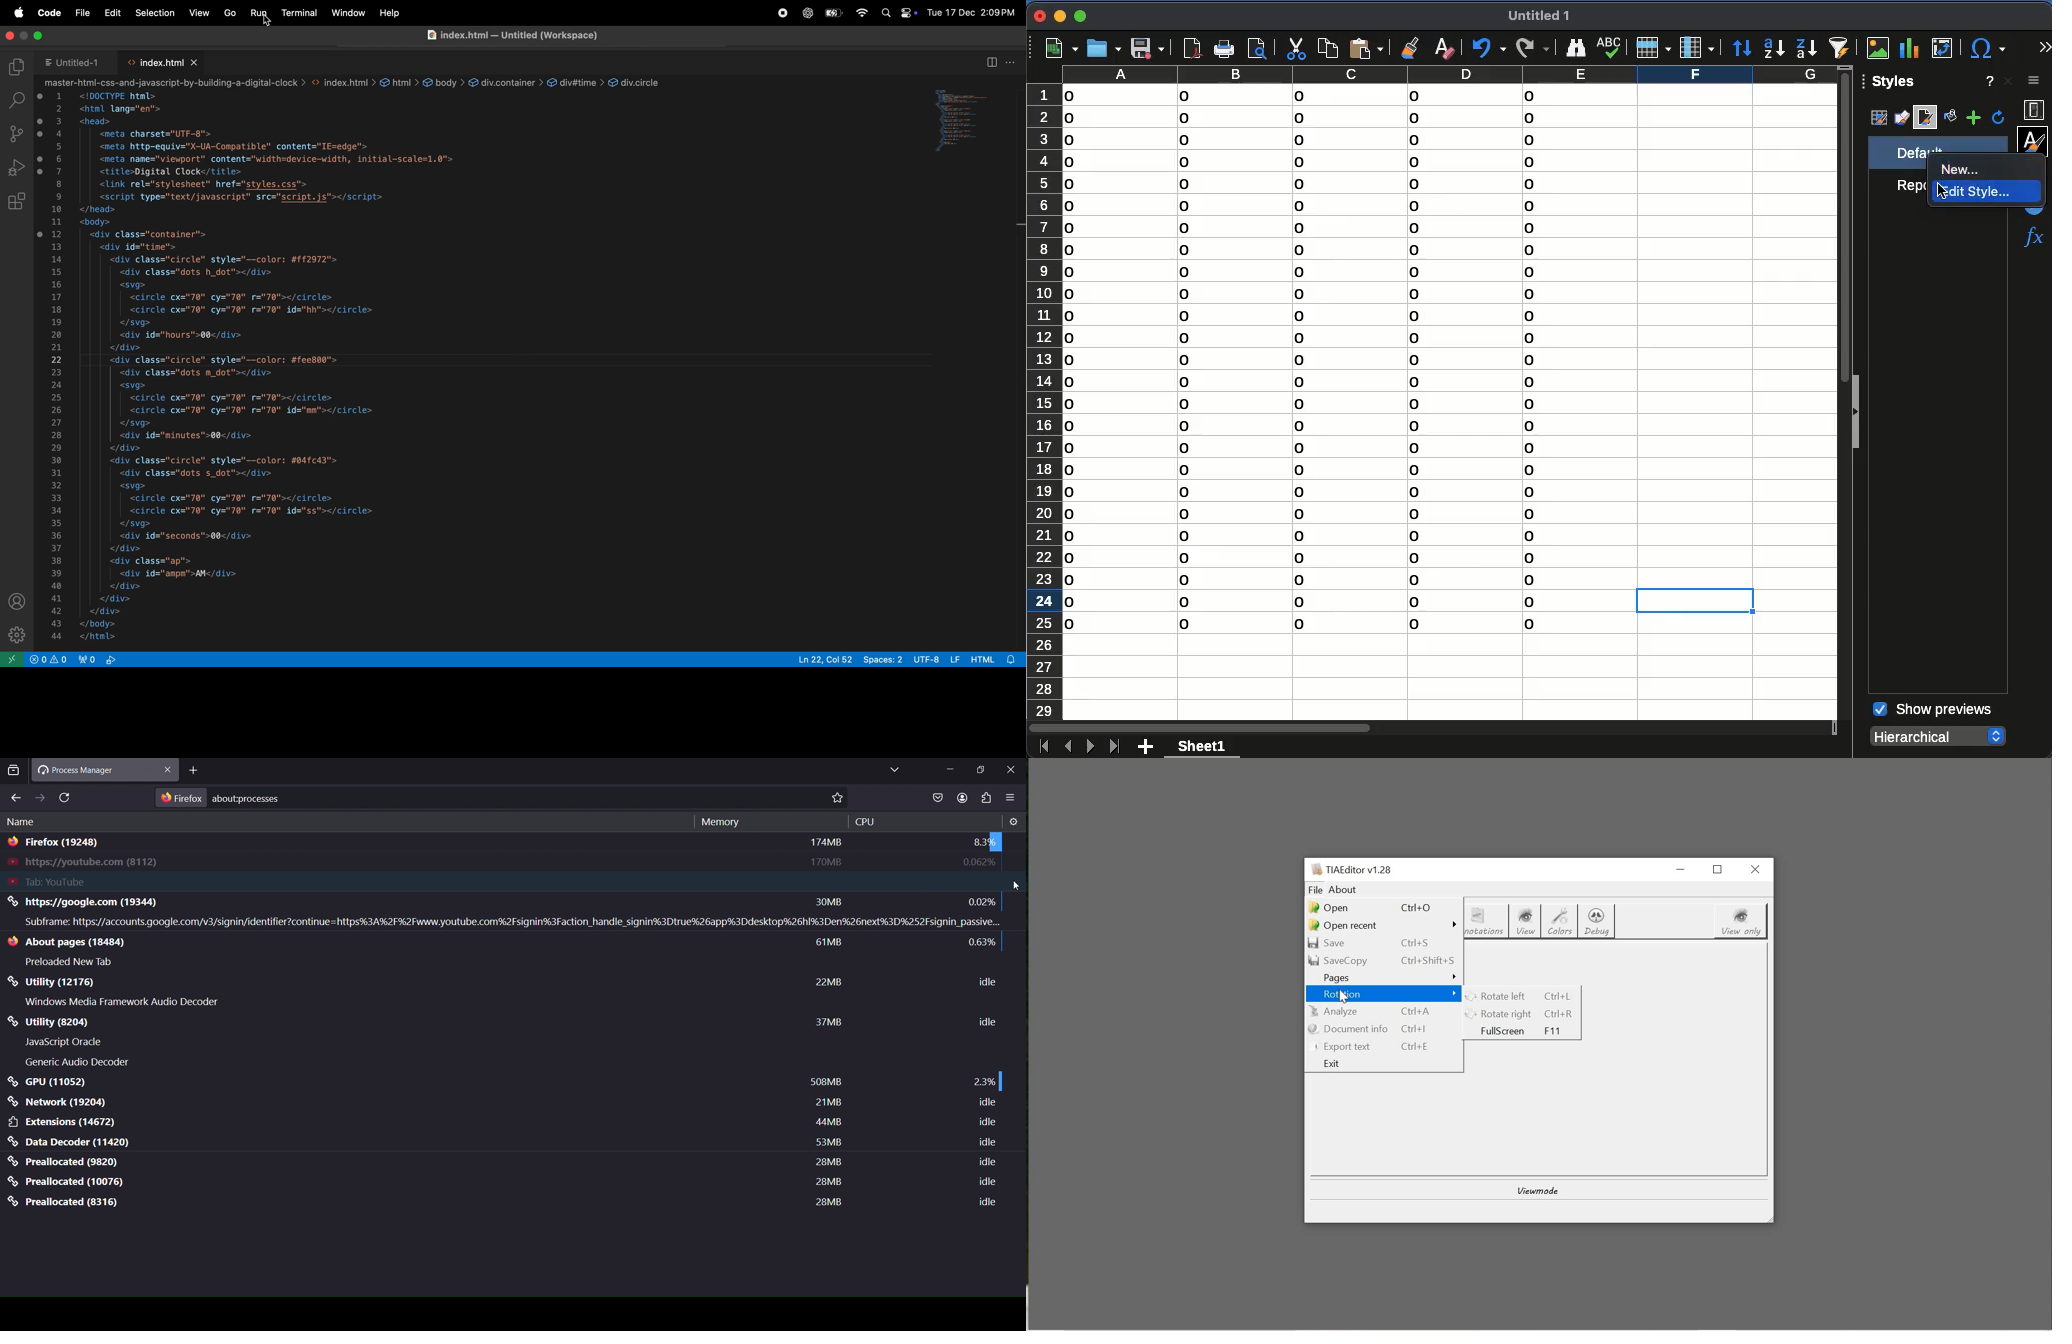 The width and height of the screenshot is (2072, 1344). Describe the element at coordinates (66, 1042) in the screenshot. I see `JavaScript Oracle` at that location.